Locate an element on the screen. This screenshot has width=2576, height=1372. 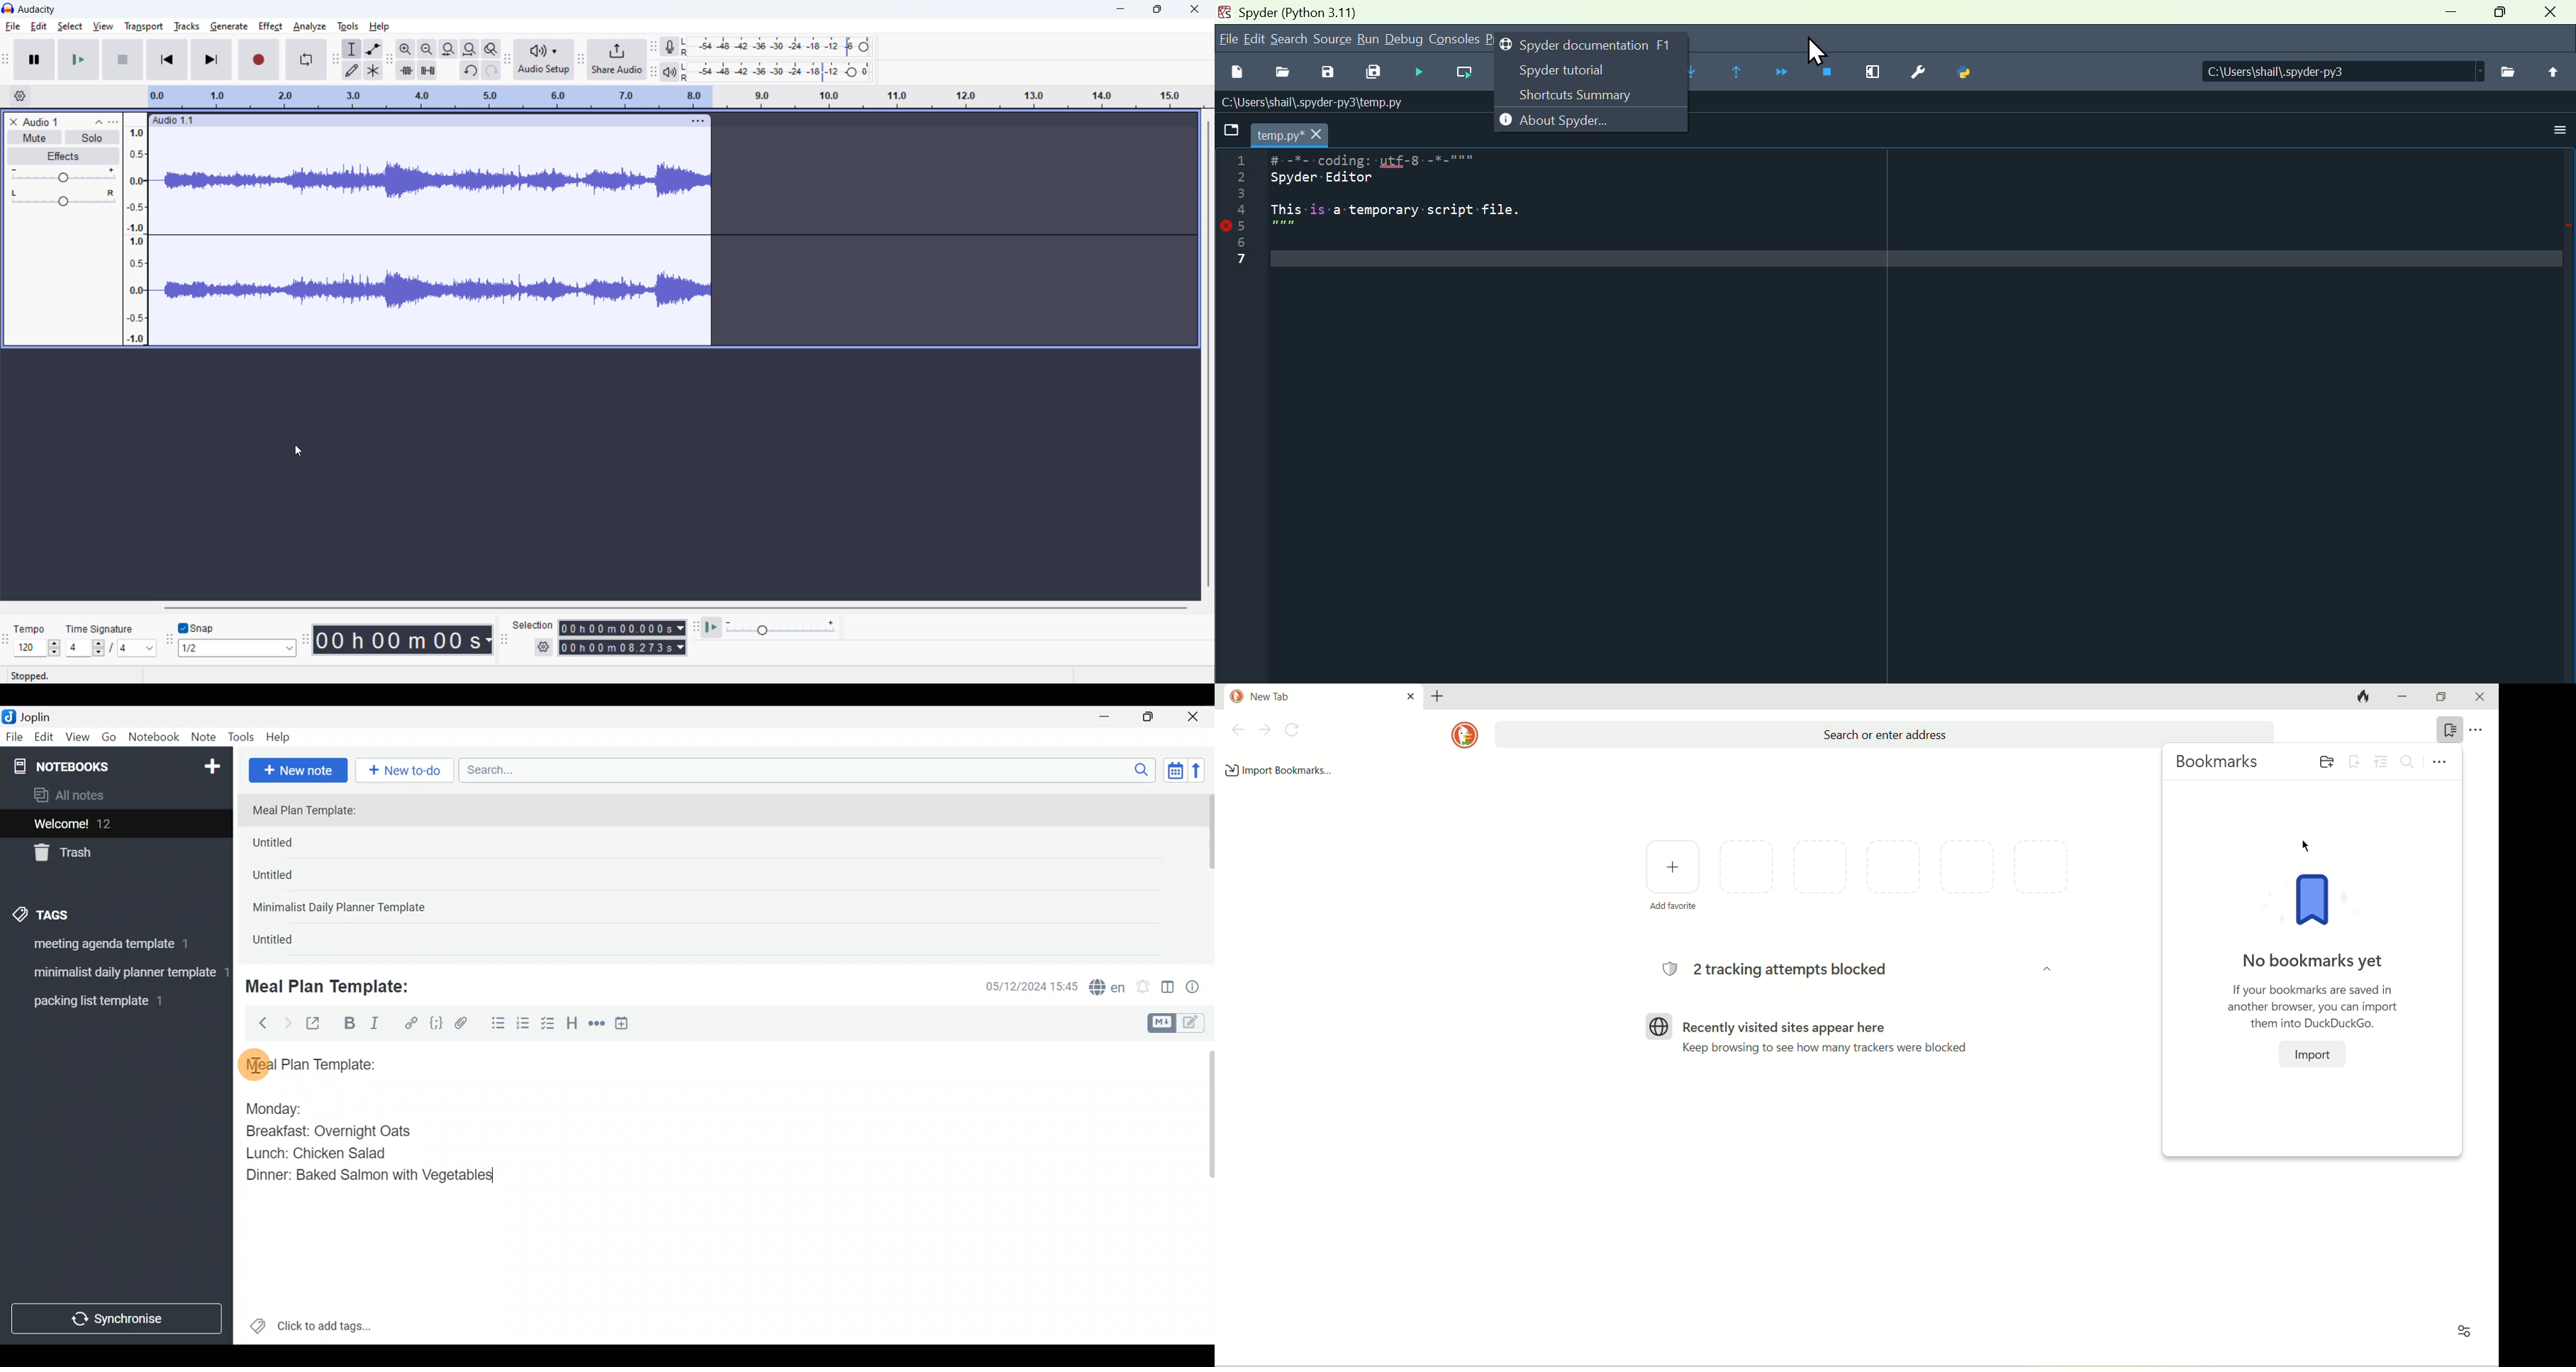
Spelling is located at coordinates (1108, 989).